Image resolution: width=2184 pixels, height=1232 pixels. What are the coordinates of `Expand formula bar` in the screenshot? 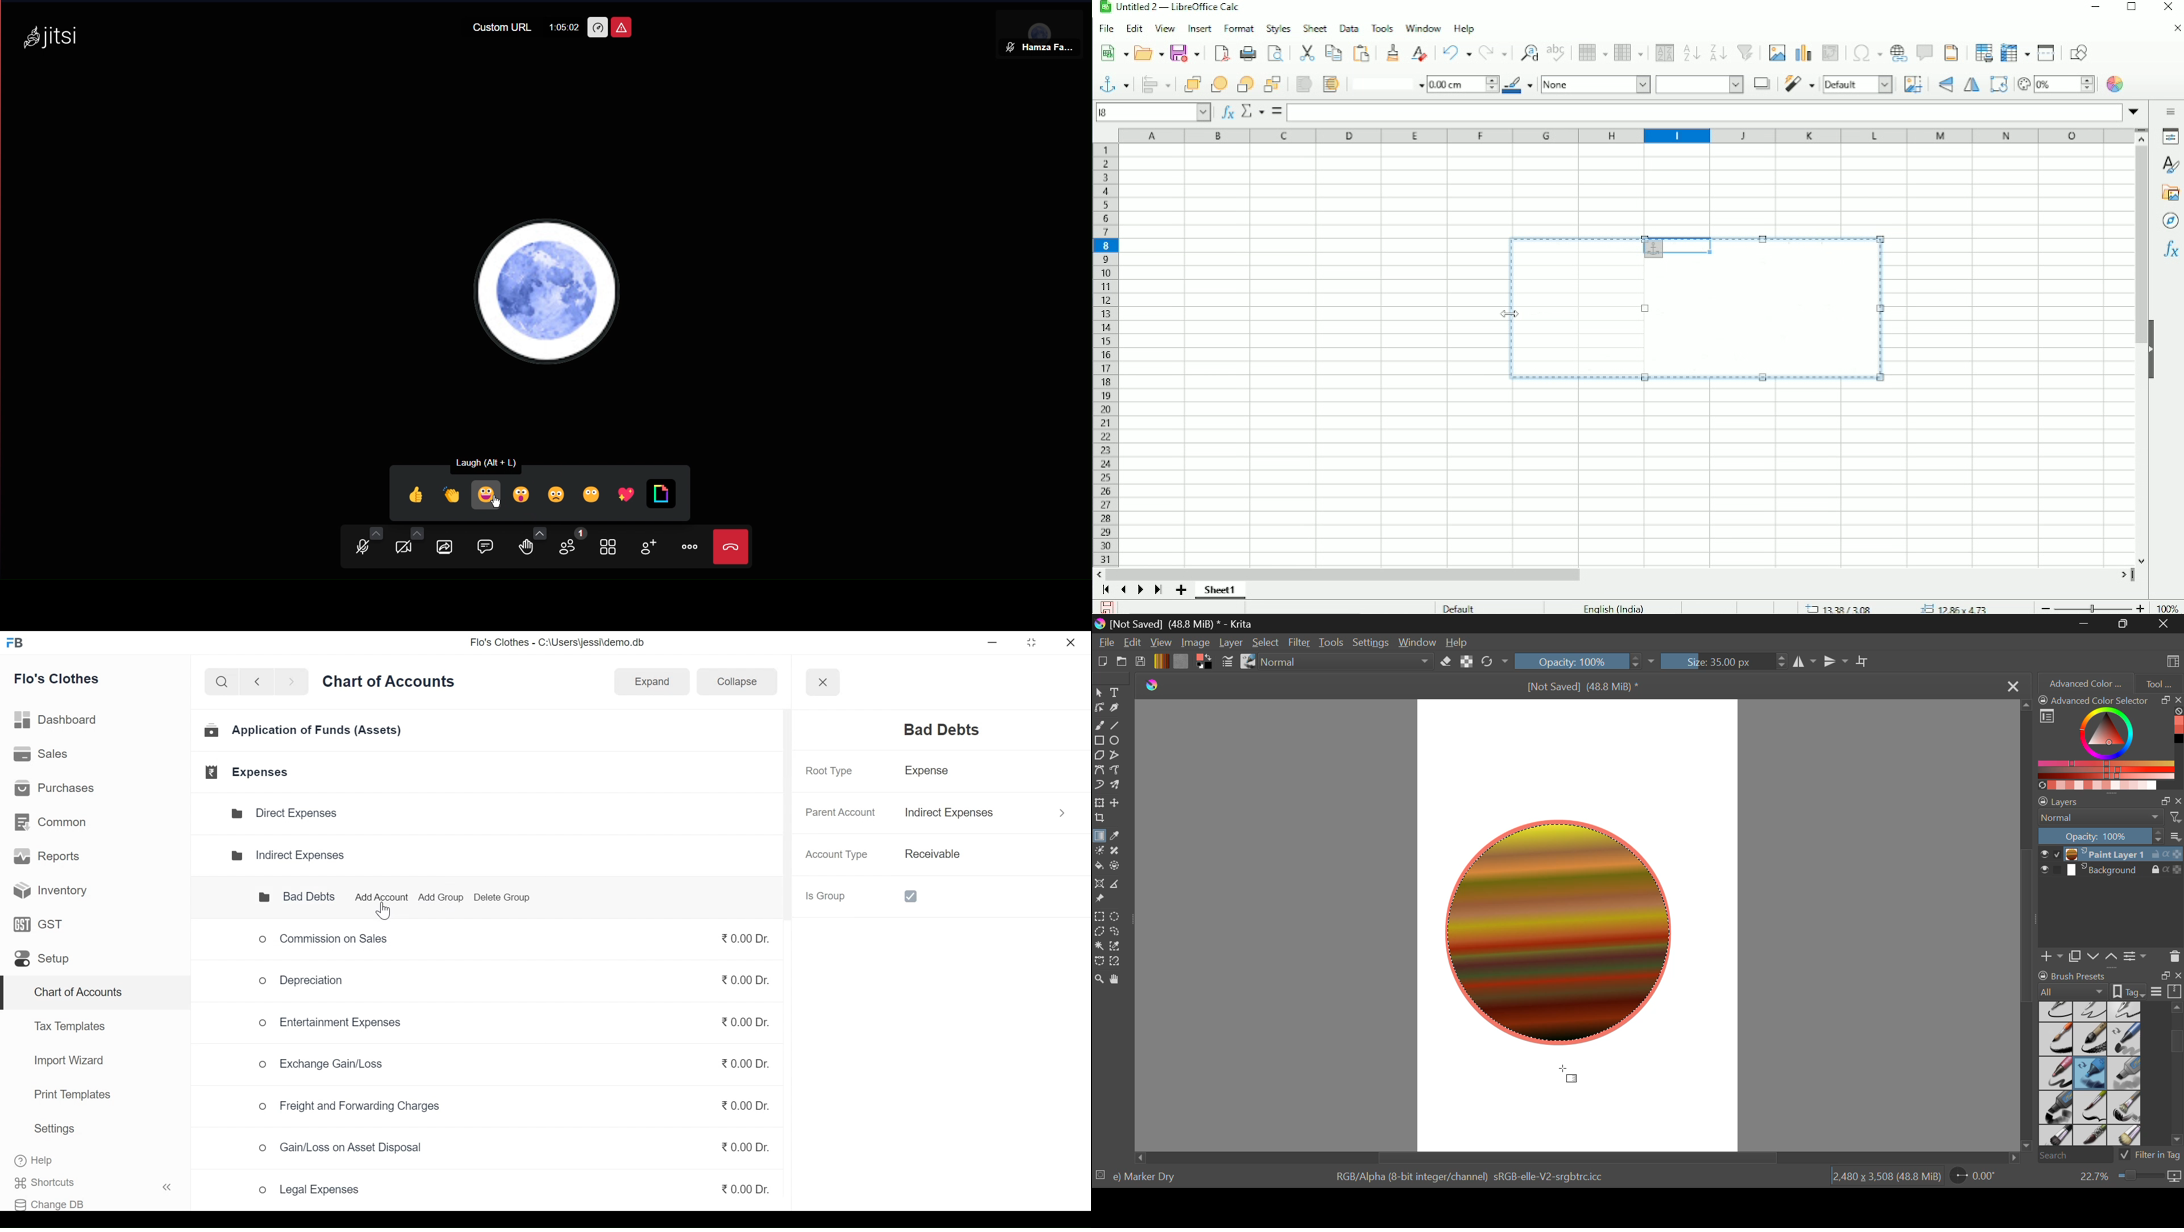 It's located at (2137, 111).